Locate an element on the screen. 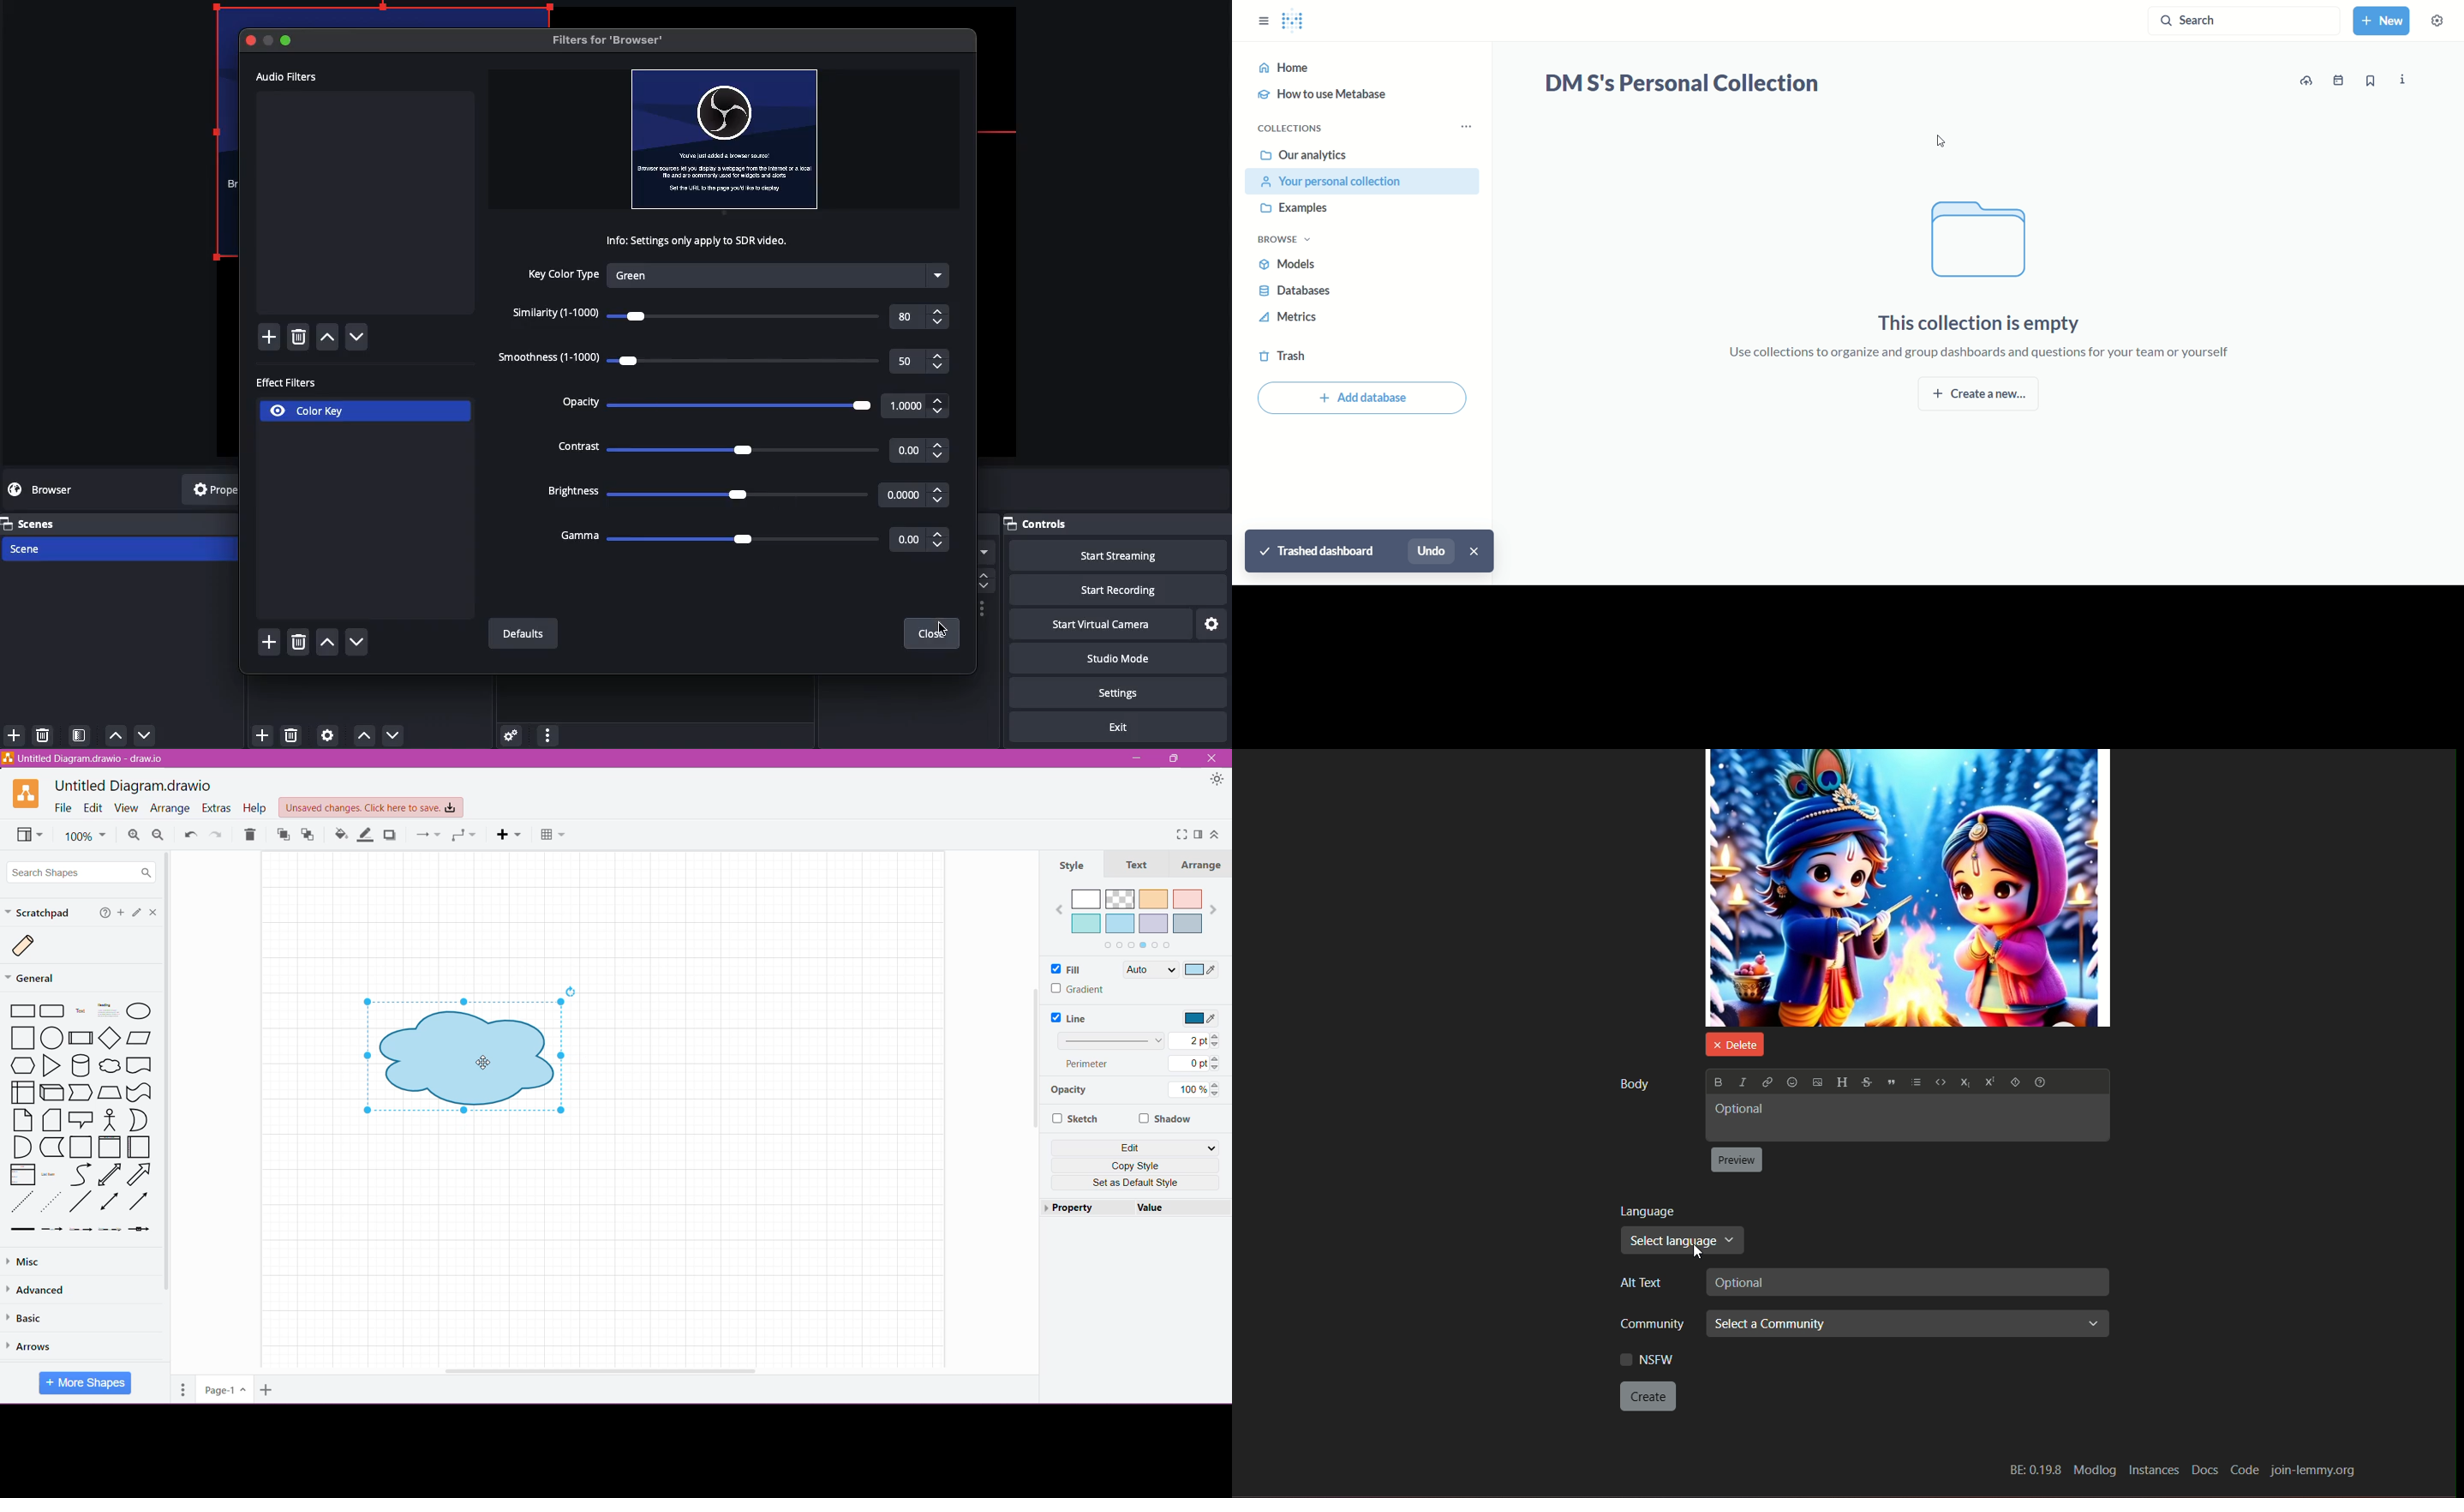 This screenshot has height=1512, width=2464. delete is located at coordinates (1732, 1043).